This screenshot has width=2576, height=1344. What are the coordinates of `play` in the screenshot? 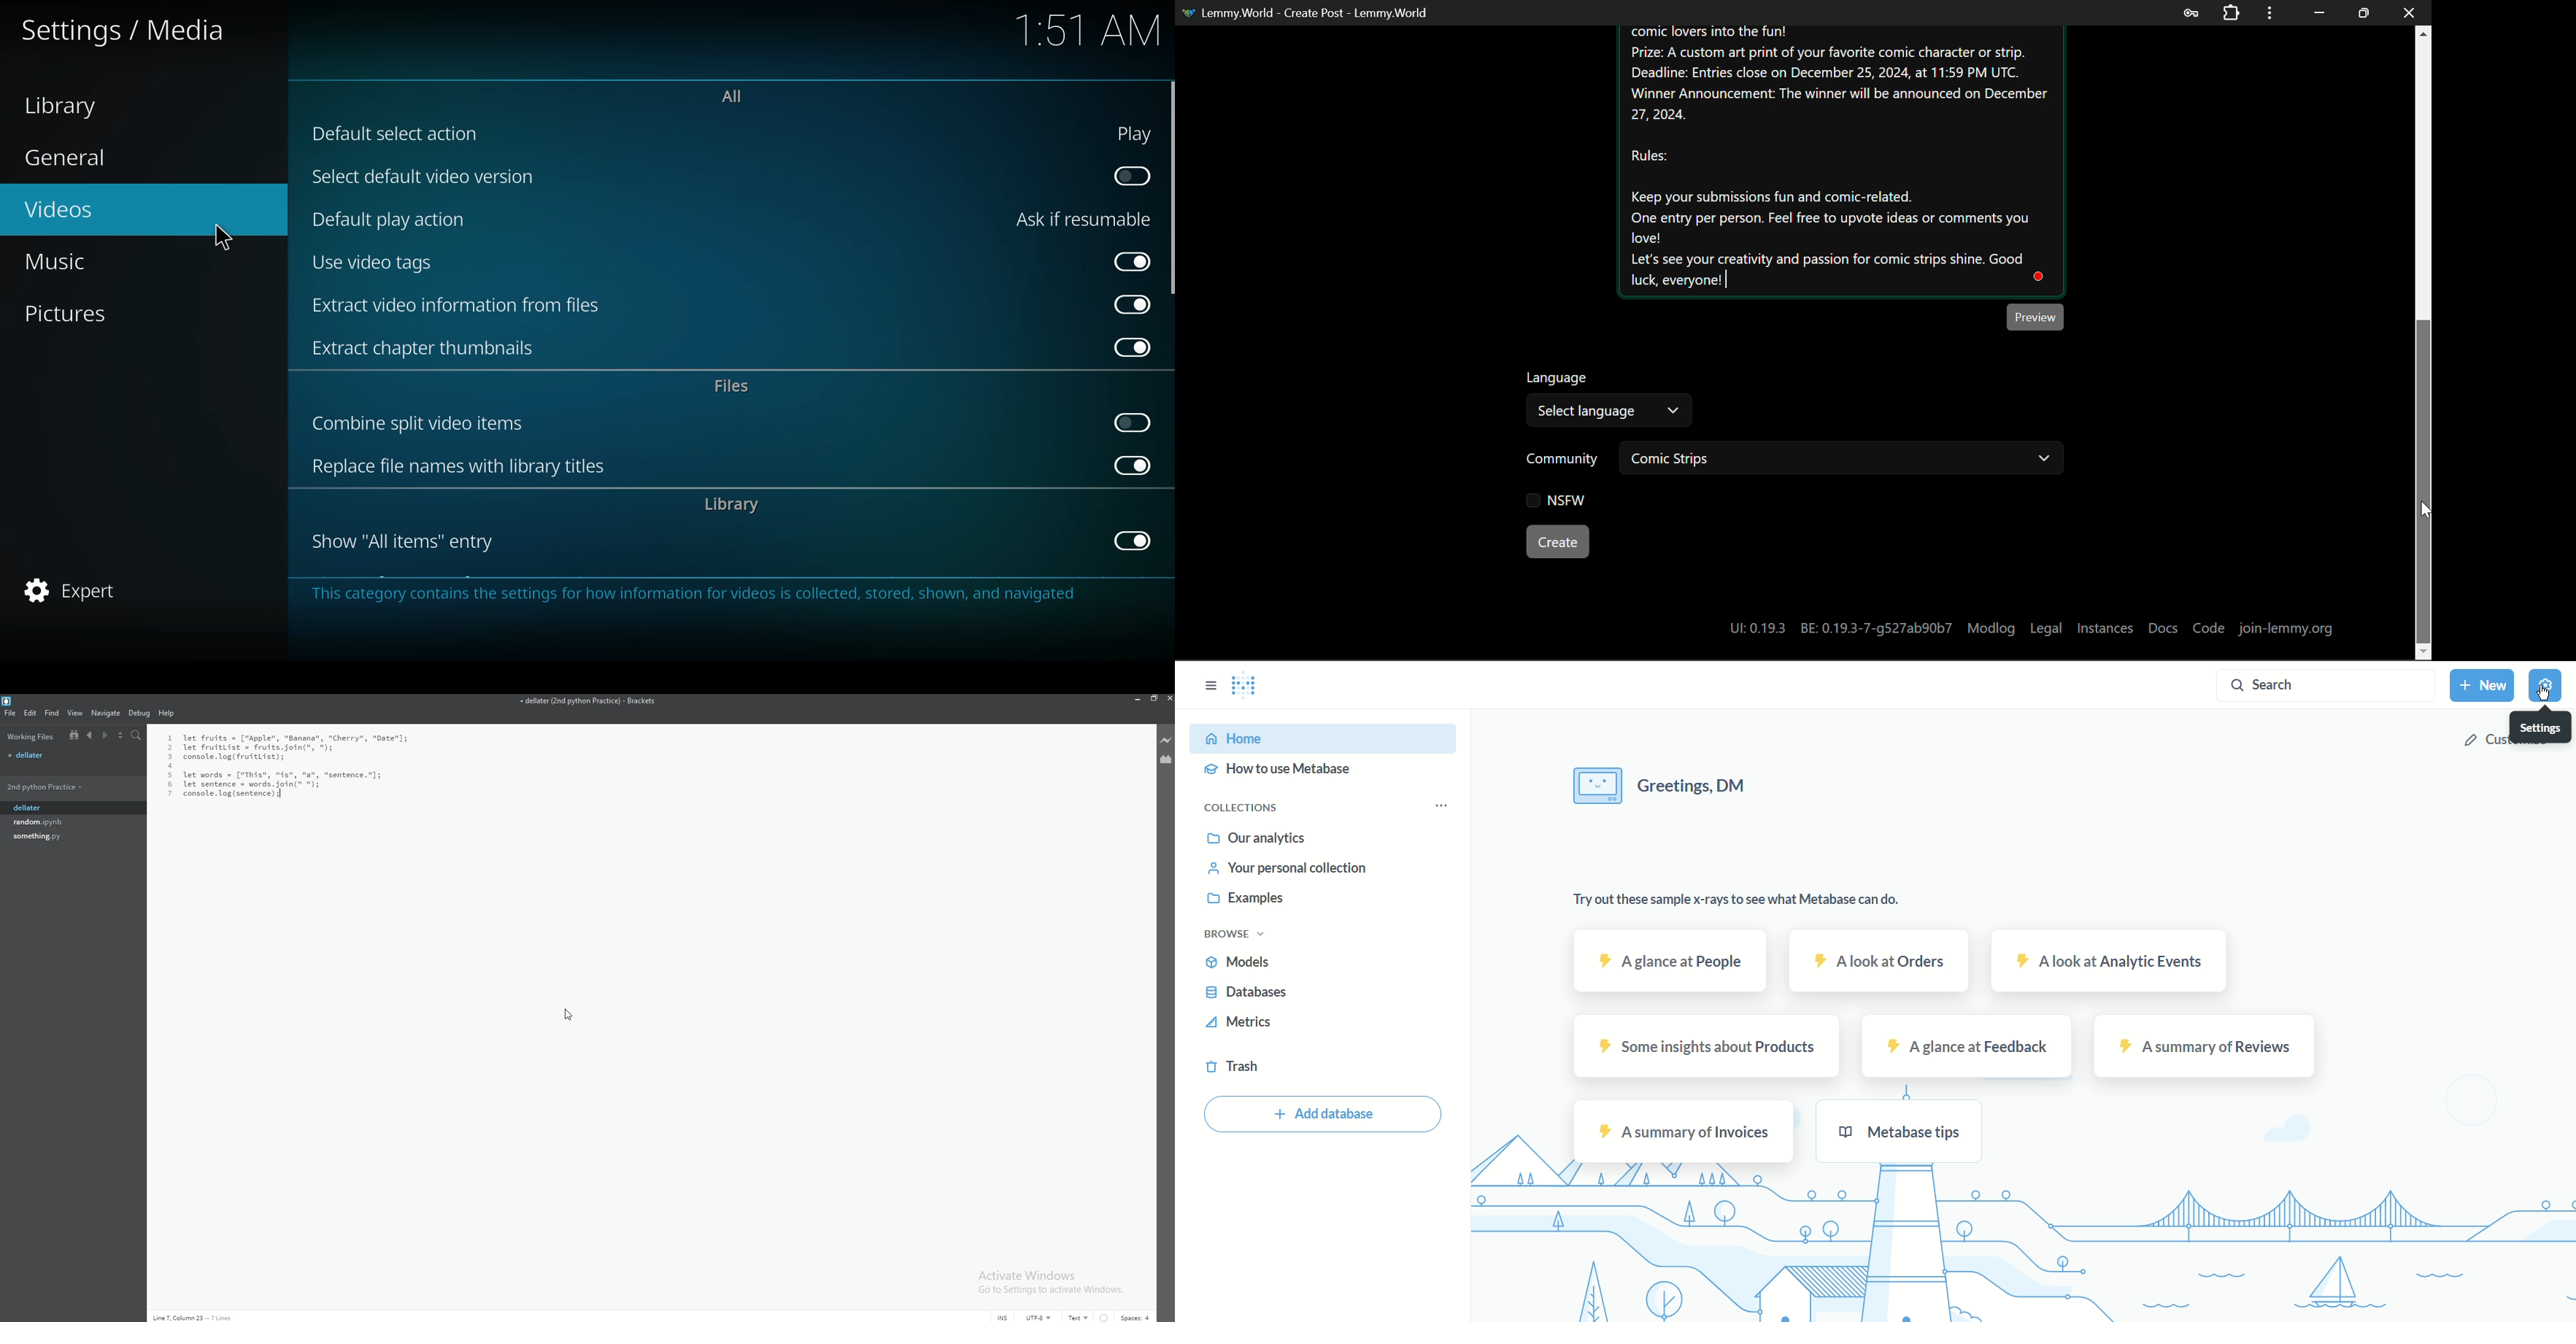 It's located at (1128, 134).